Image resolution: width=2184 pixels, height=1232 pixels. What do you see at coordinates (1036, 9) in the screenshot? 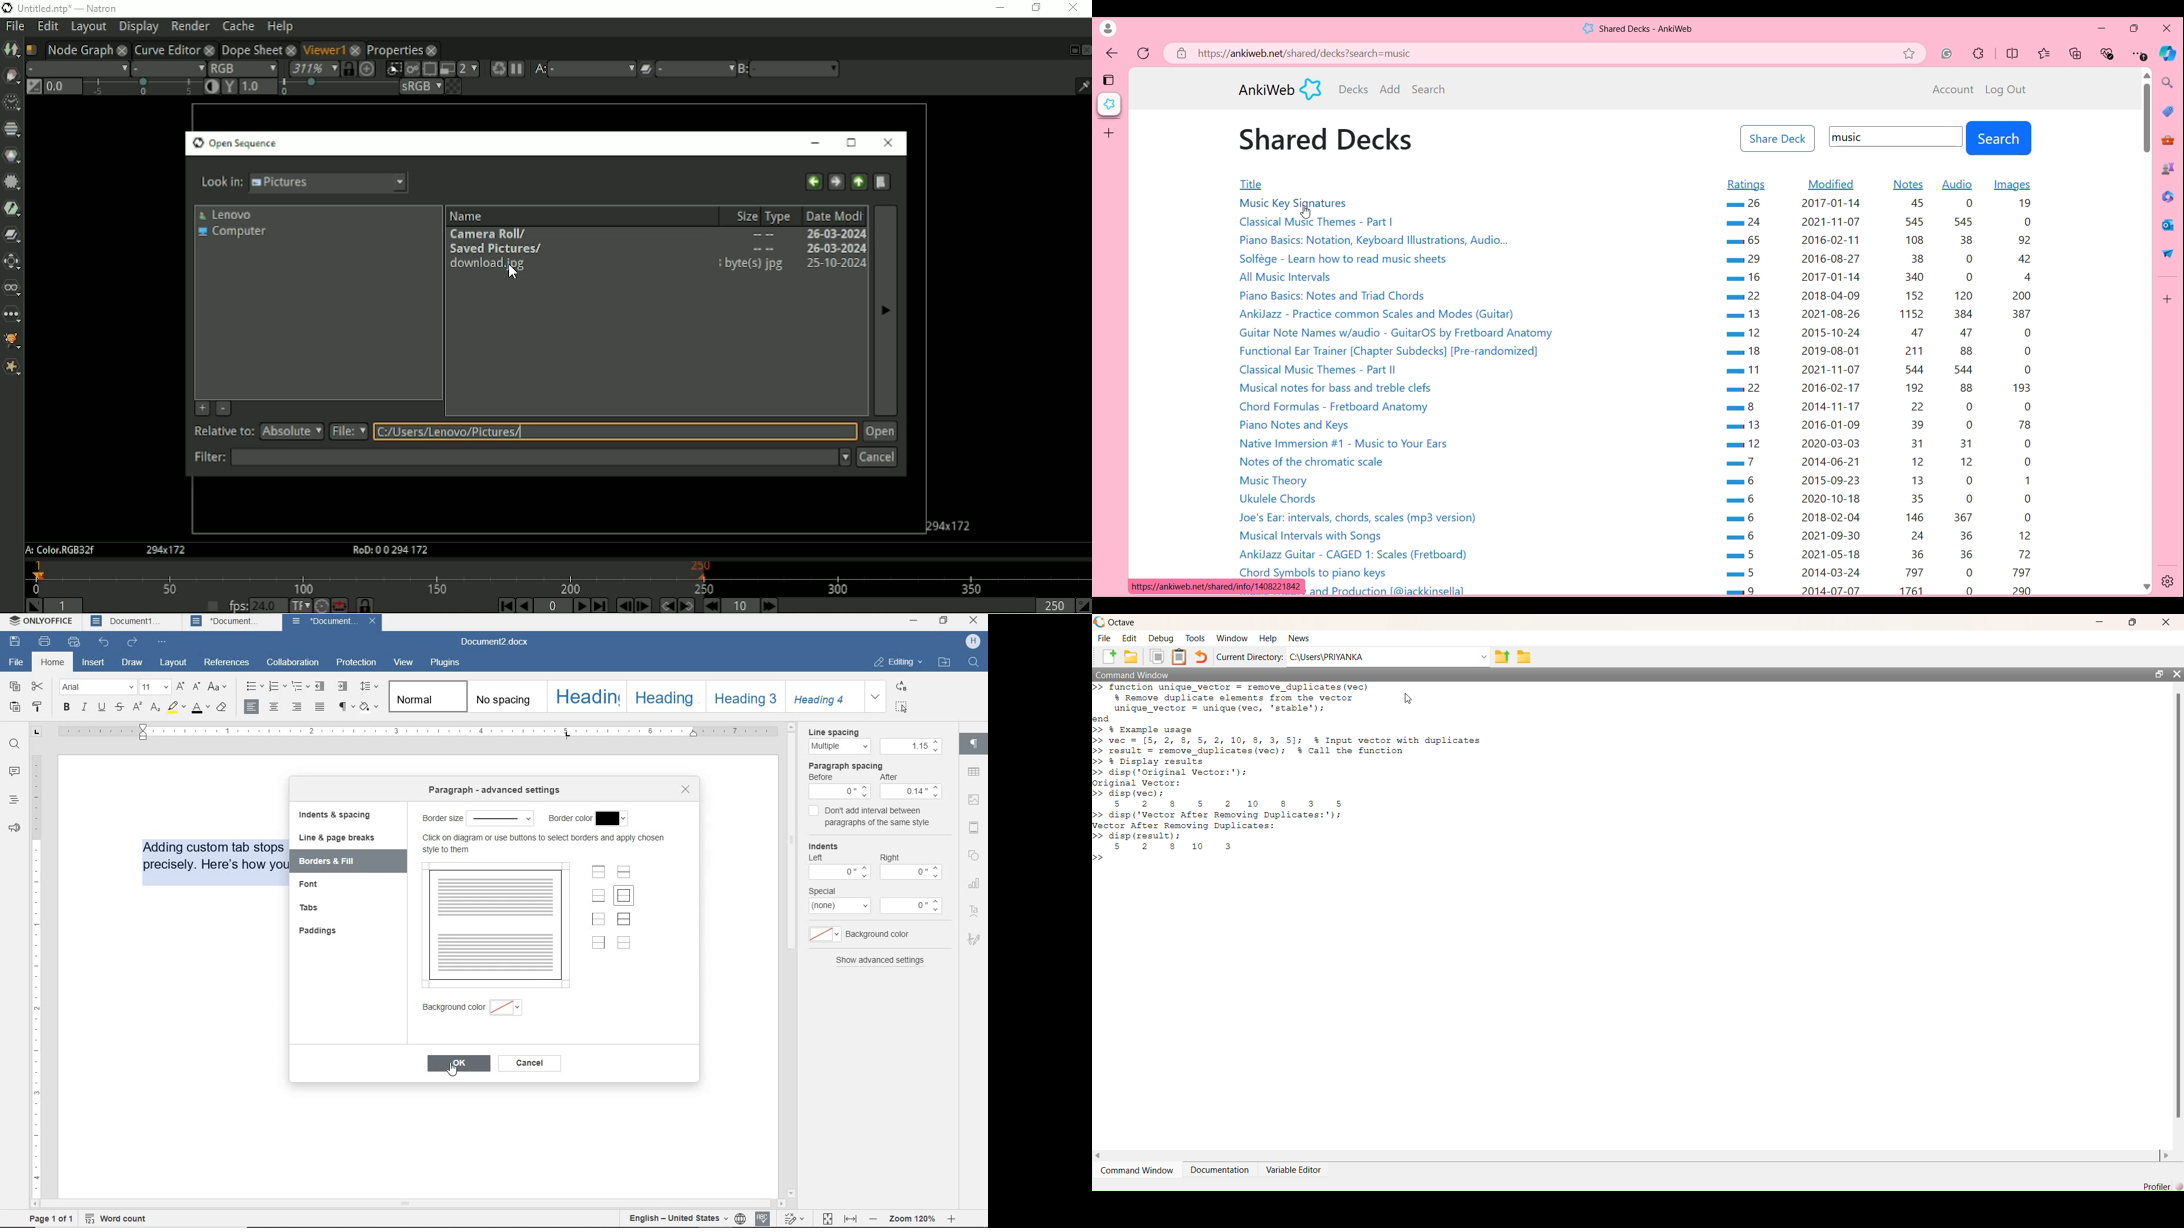
I see `Restore down` at bounding box center [1036, 9].